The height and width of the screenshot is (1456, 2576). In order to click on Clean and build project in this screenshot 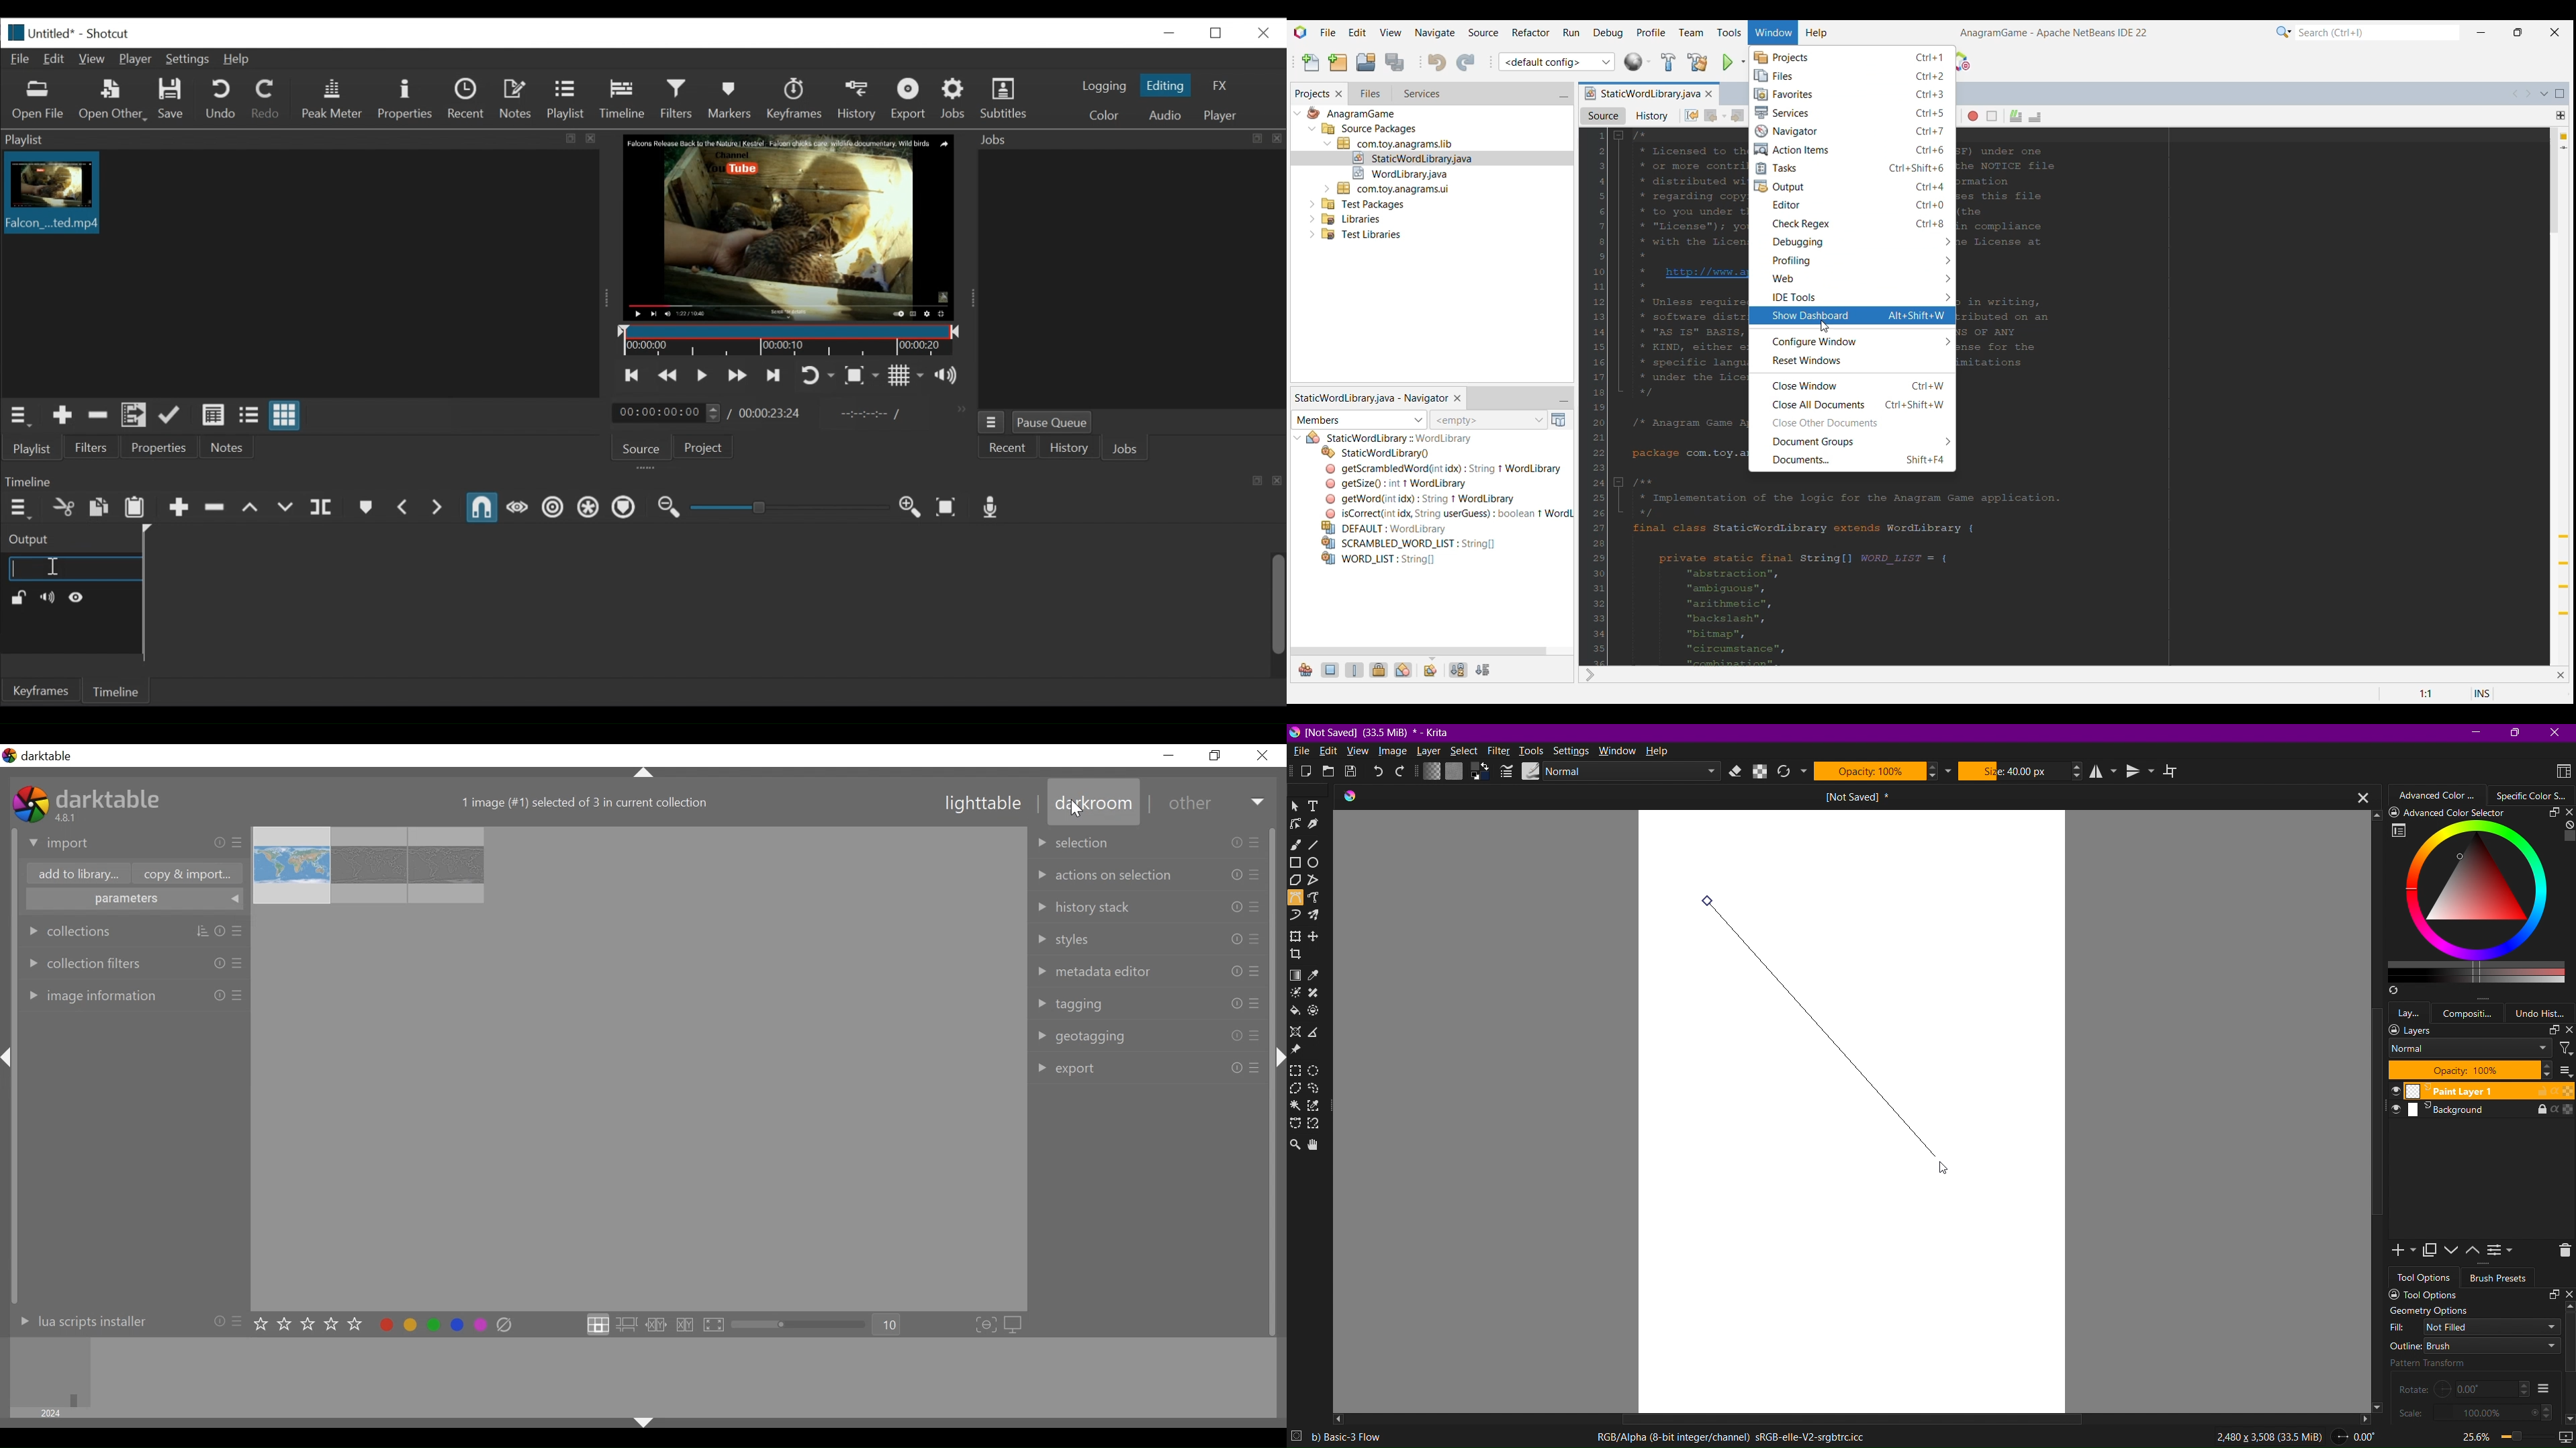, I will do `click(1698, 62)`.